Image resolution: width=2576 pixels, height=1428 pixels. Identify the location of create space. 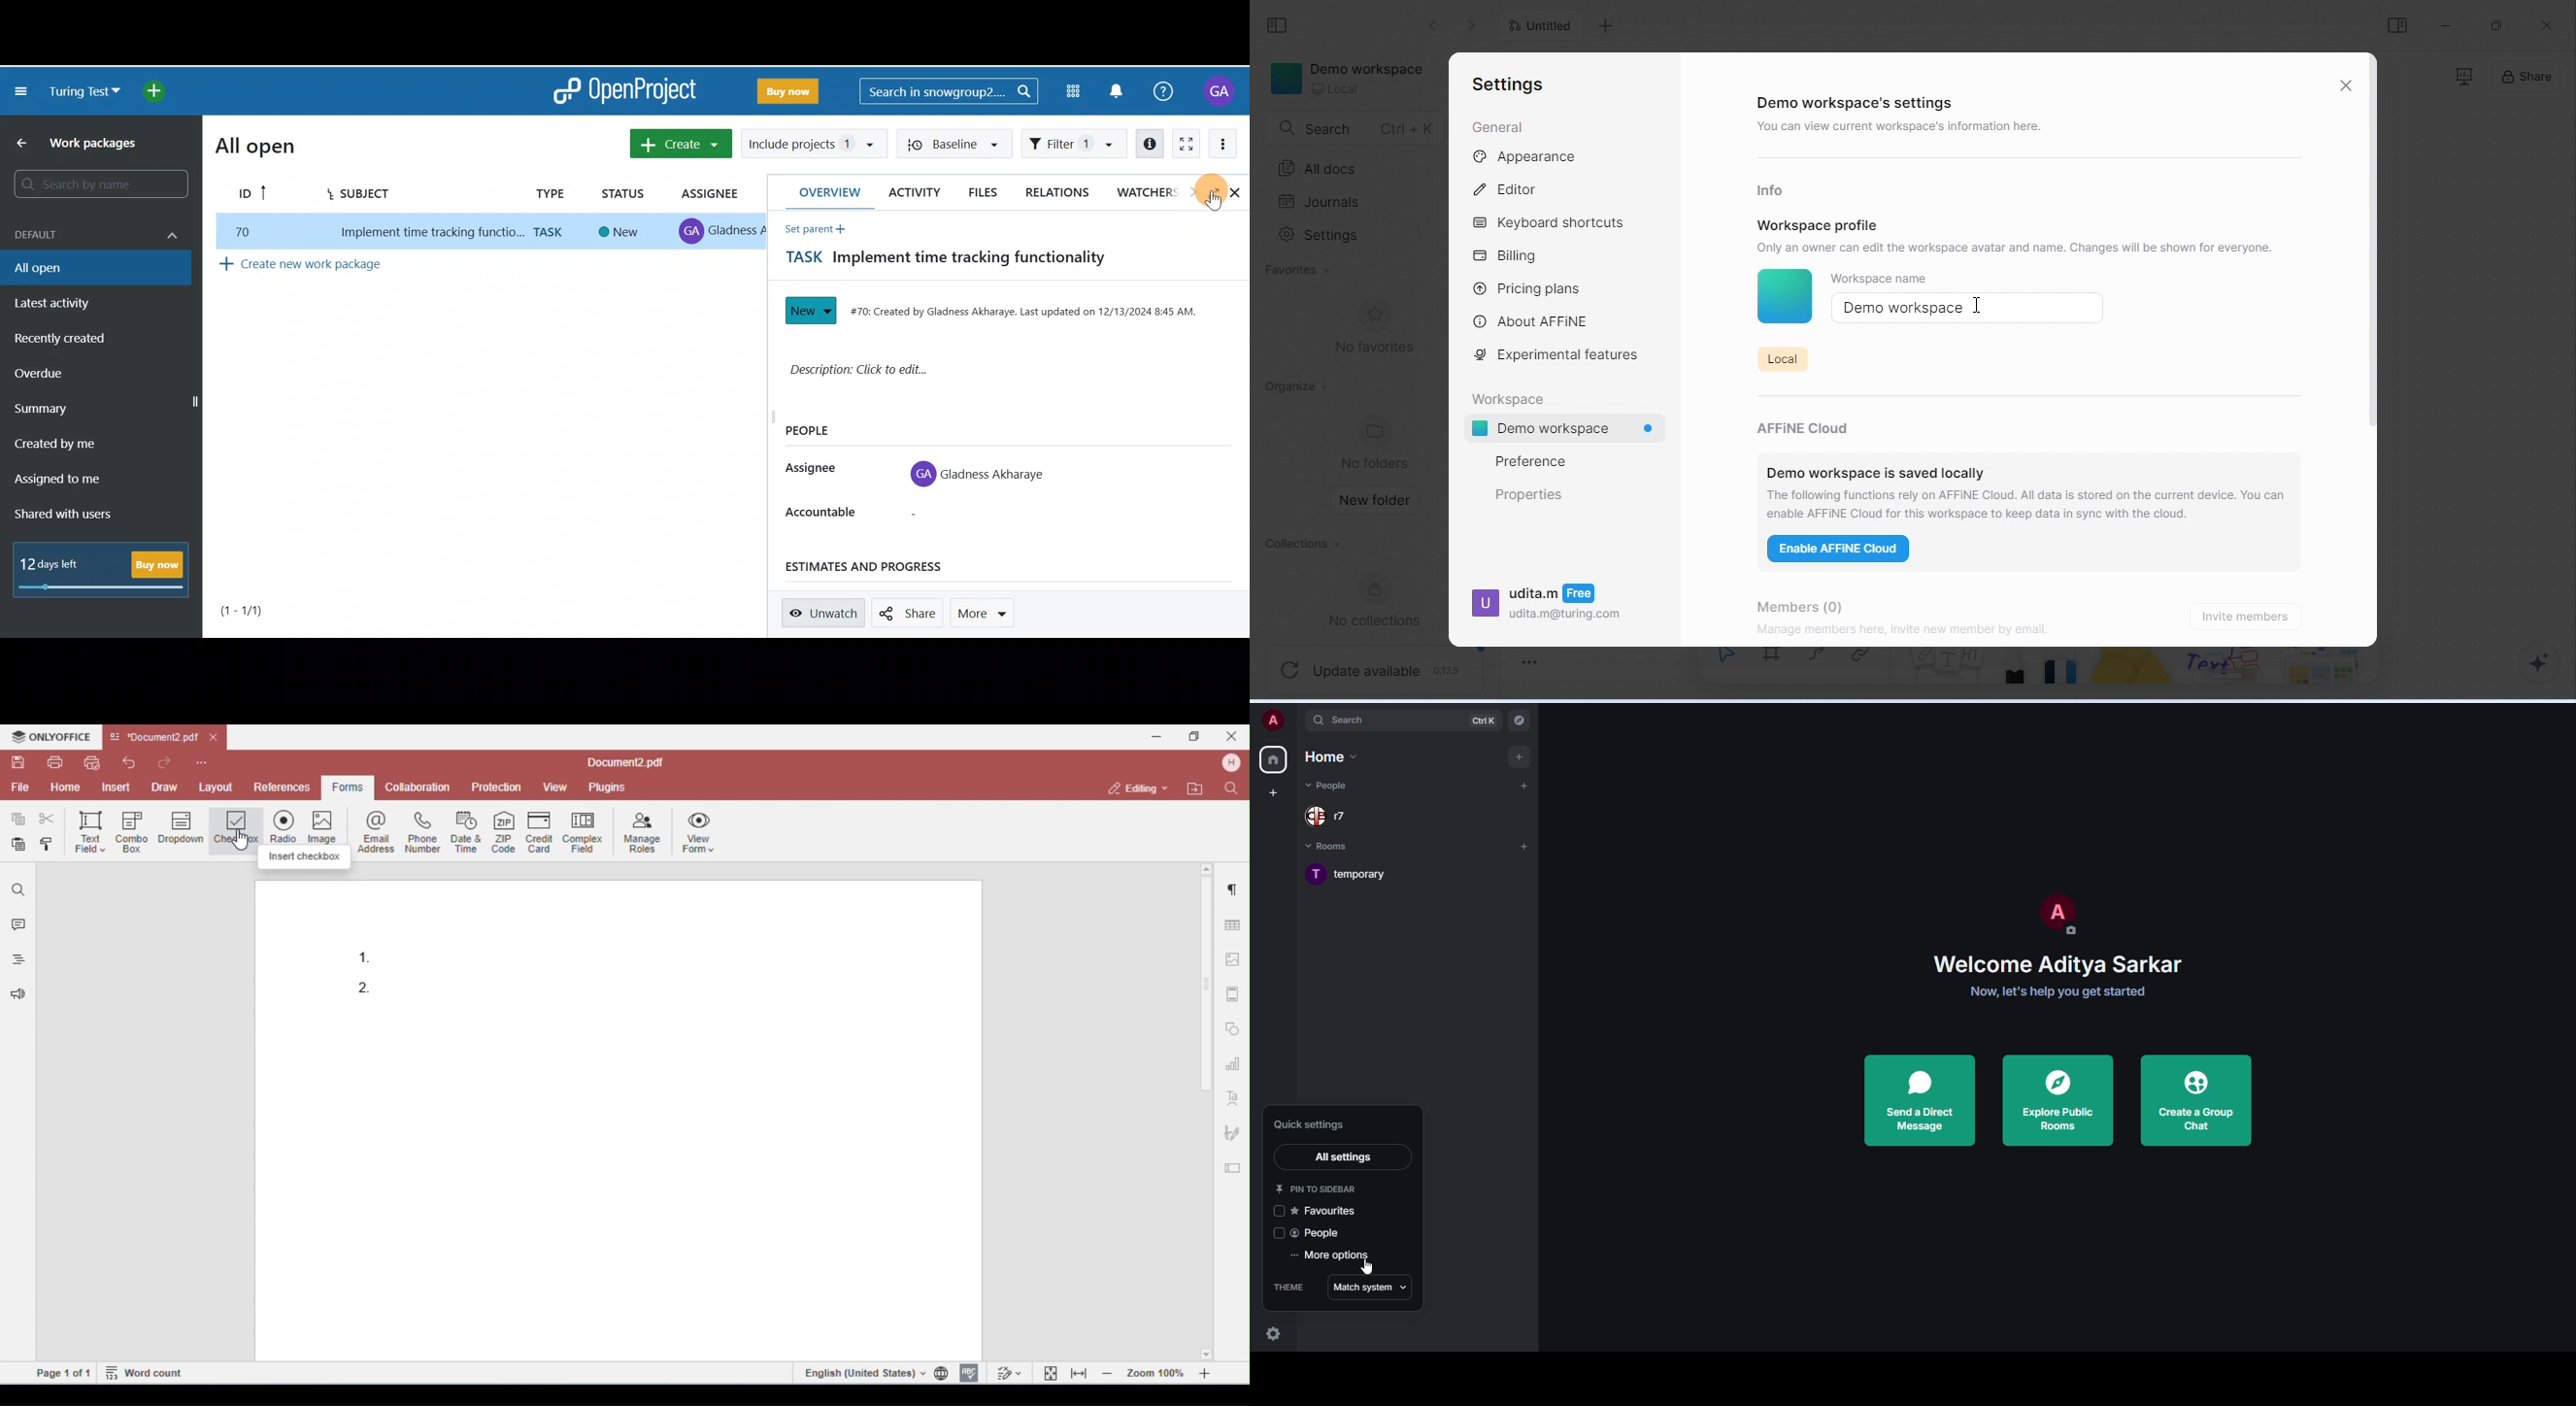
(1273, 792).